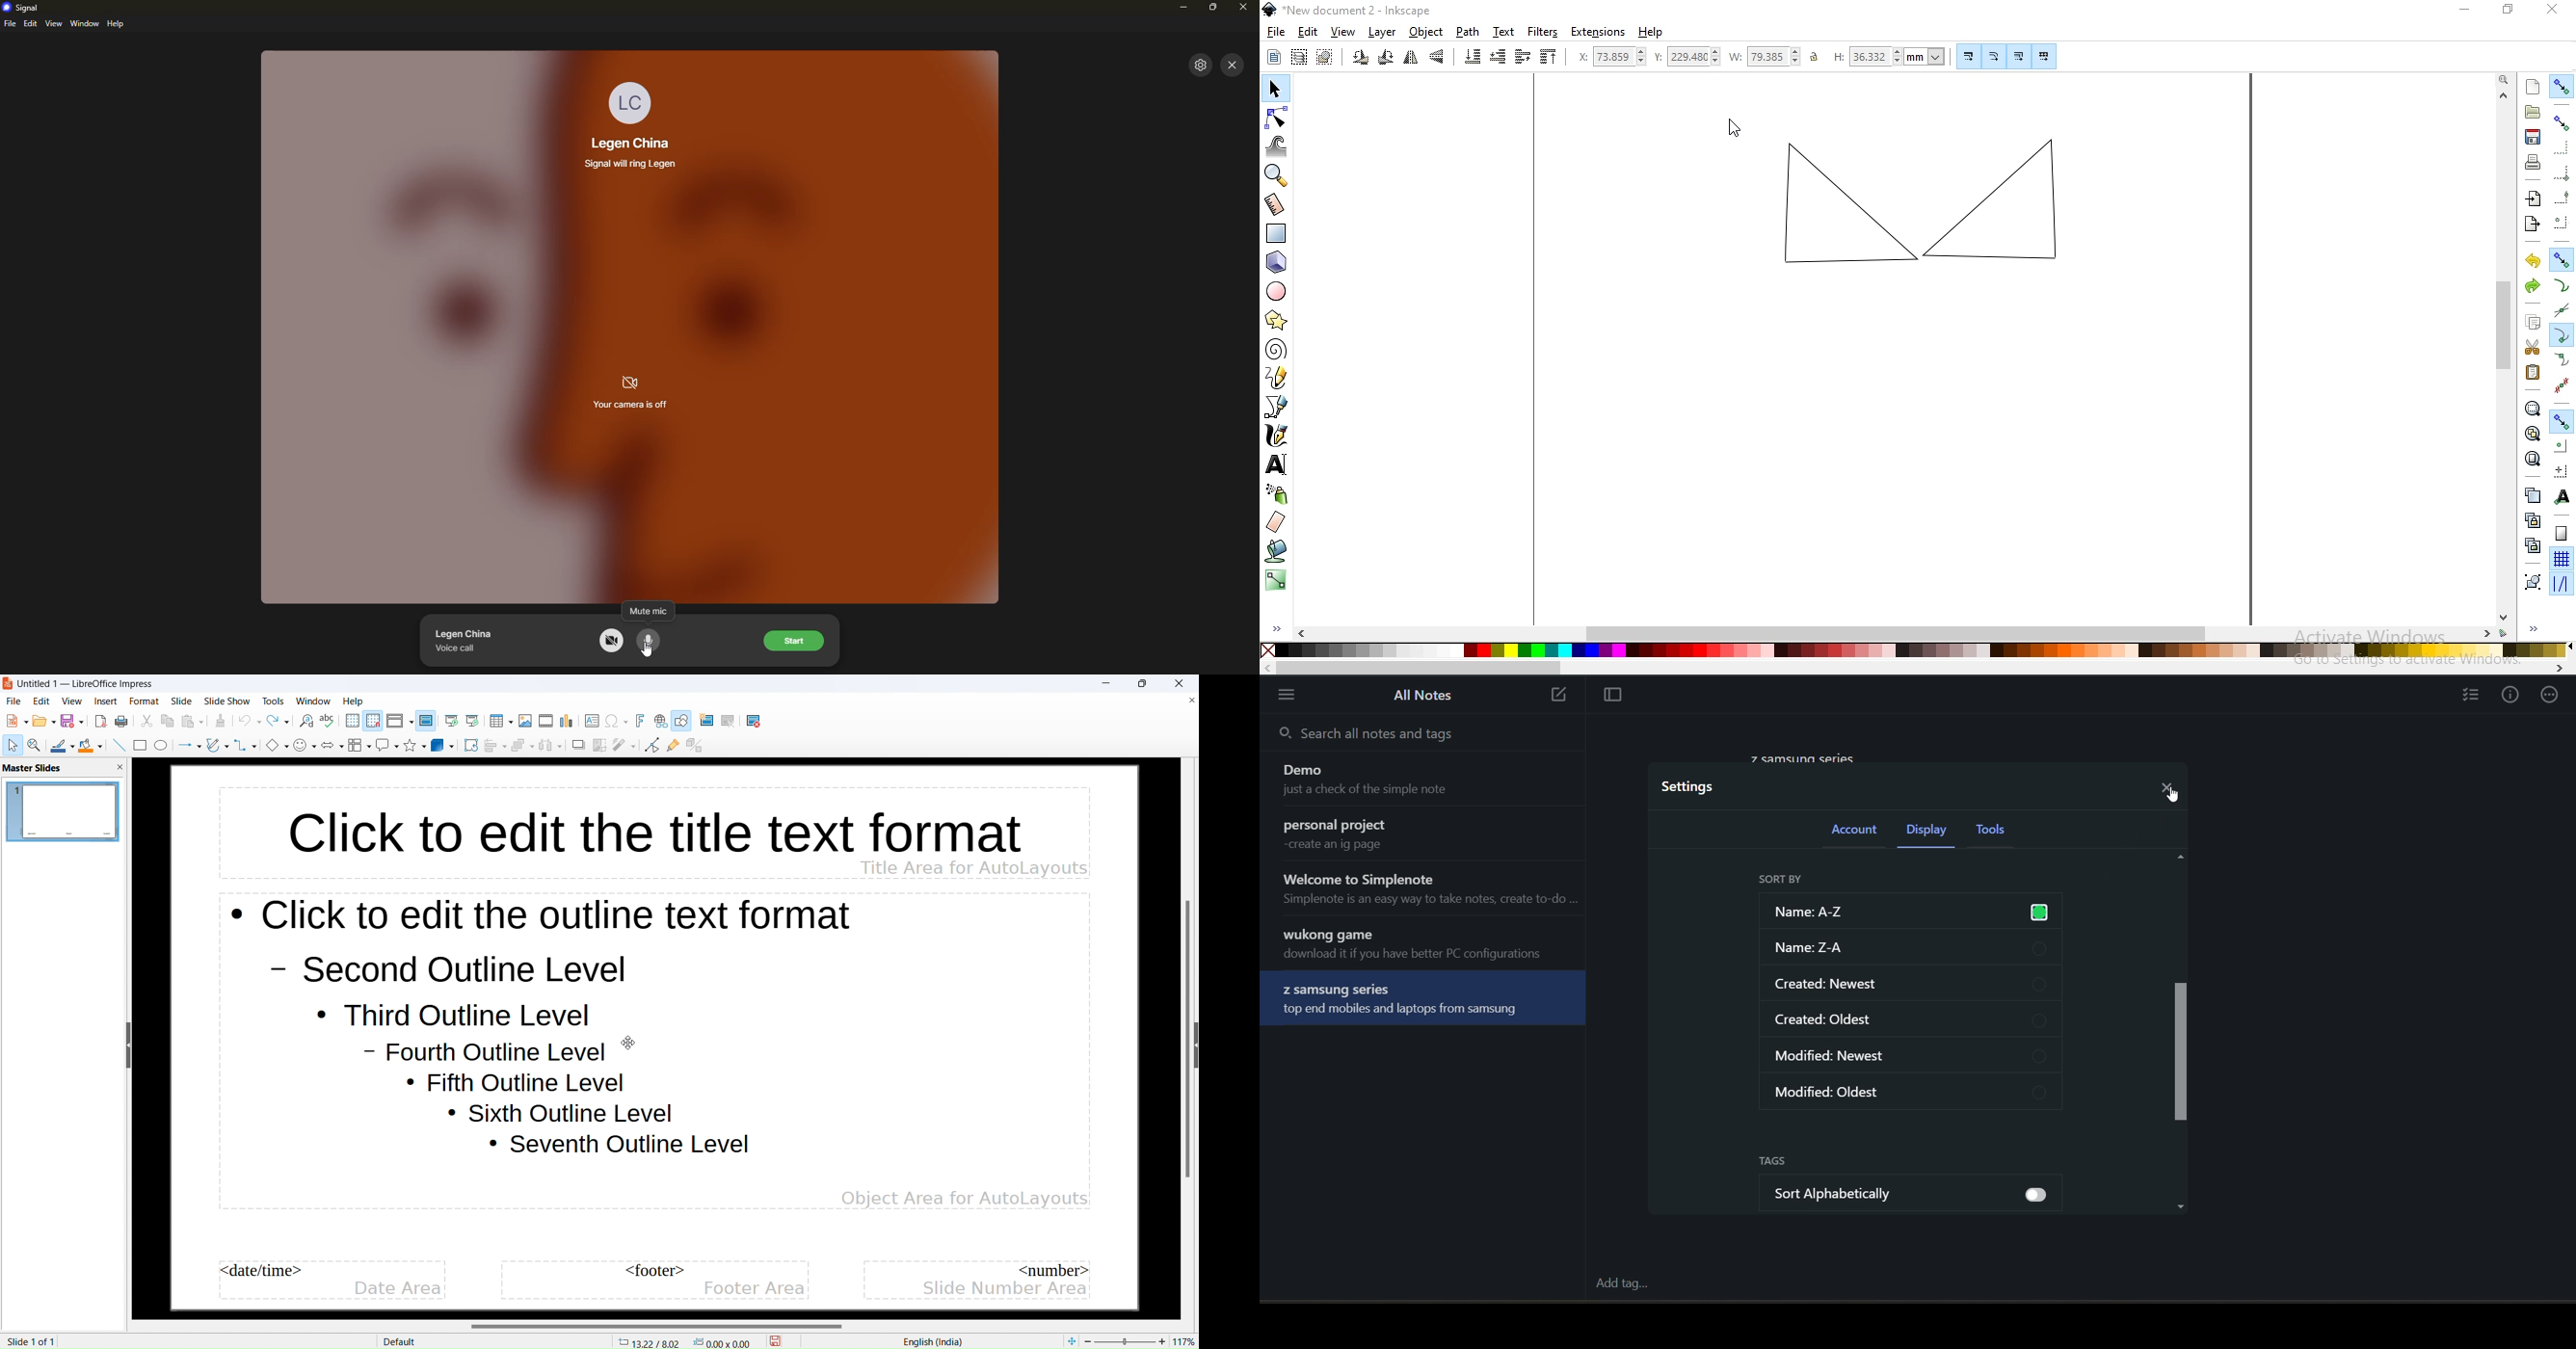 This screenshot has width=2576, height=1372. Describe the element at coordinates (547, 918) in the screenshot. I see `click to edit the outline text format` at that location.